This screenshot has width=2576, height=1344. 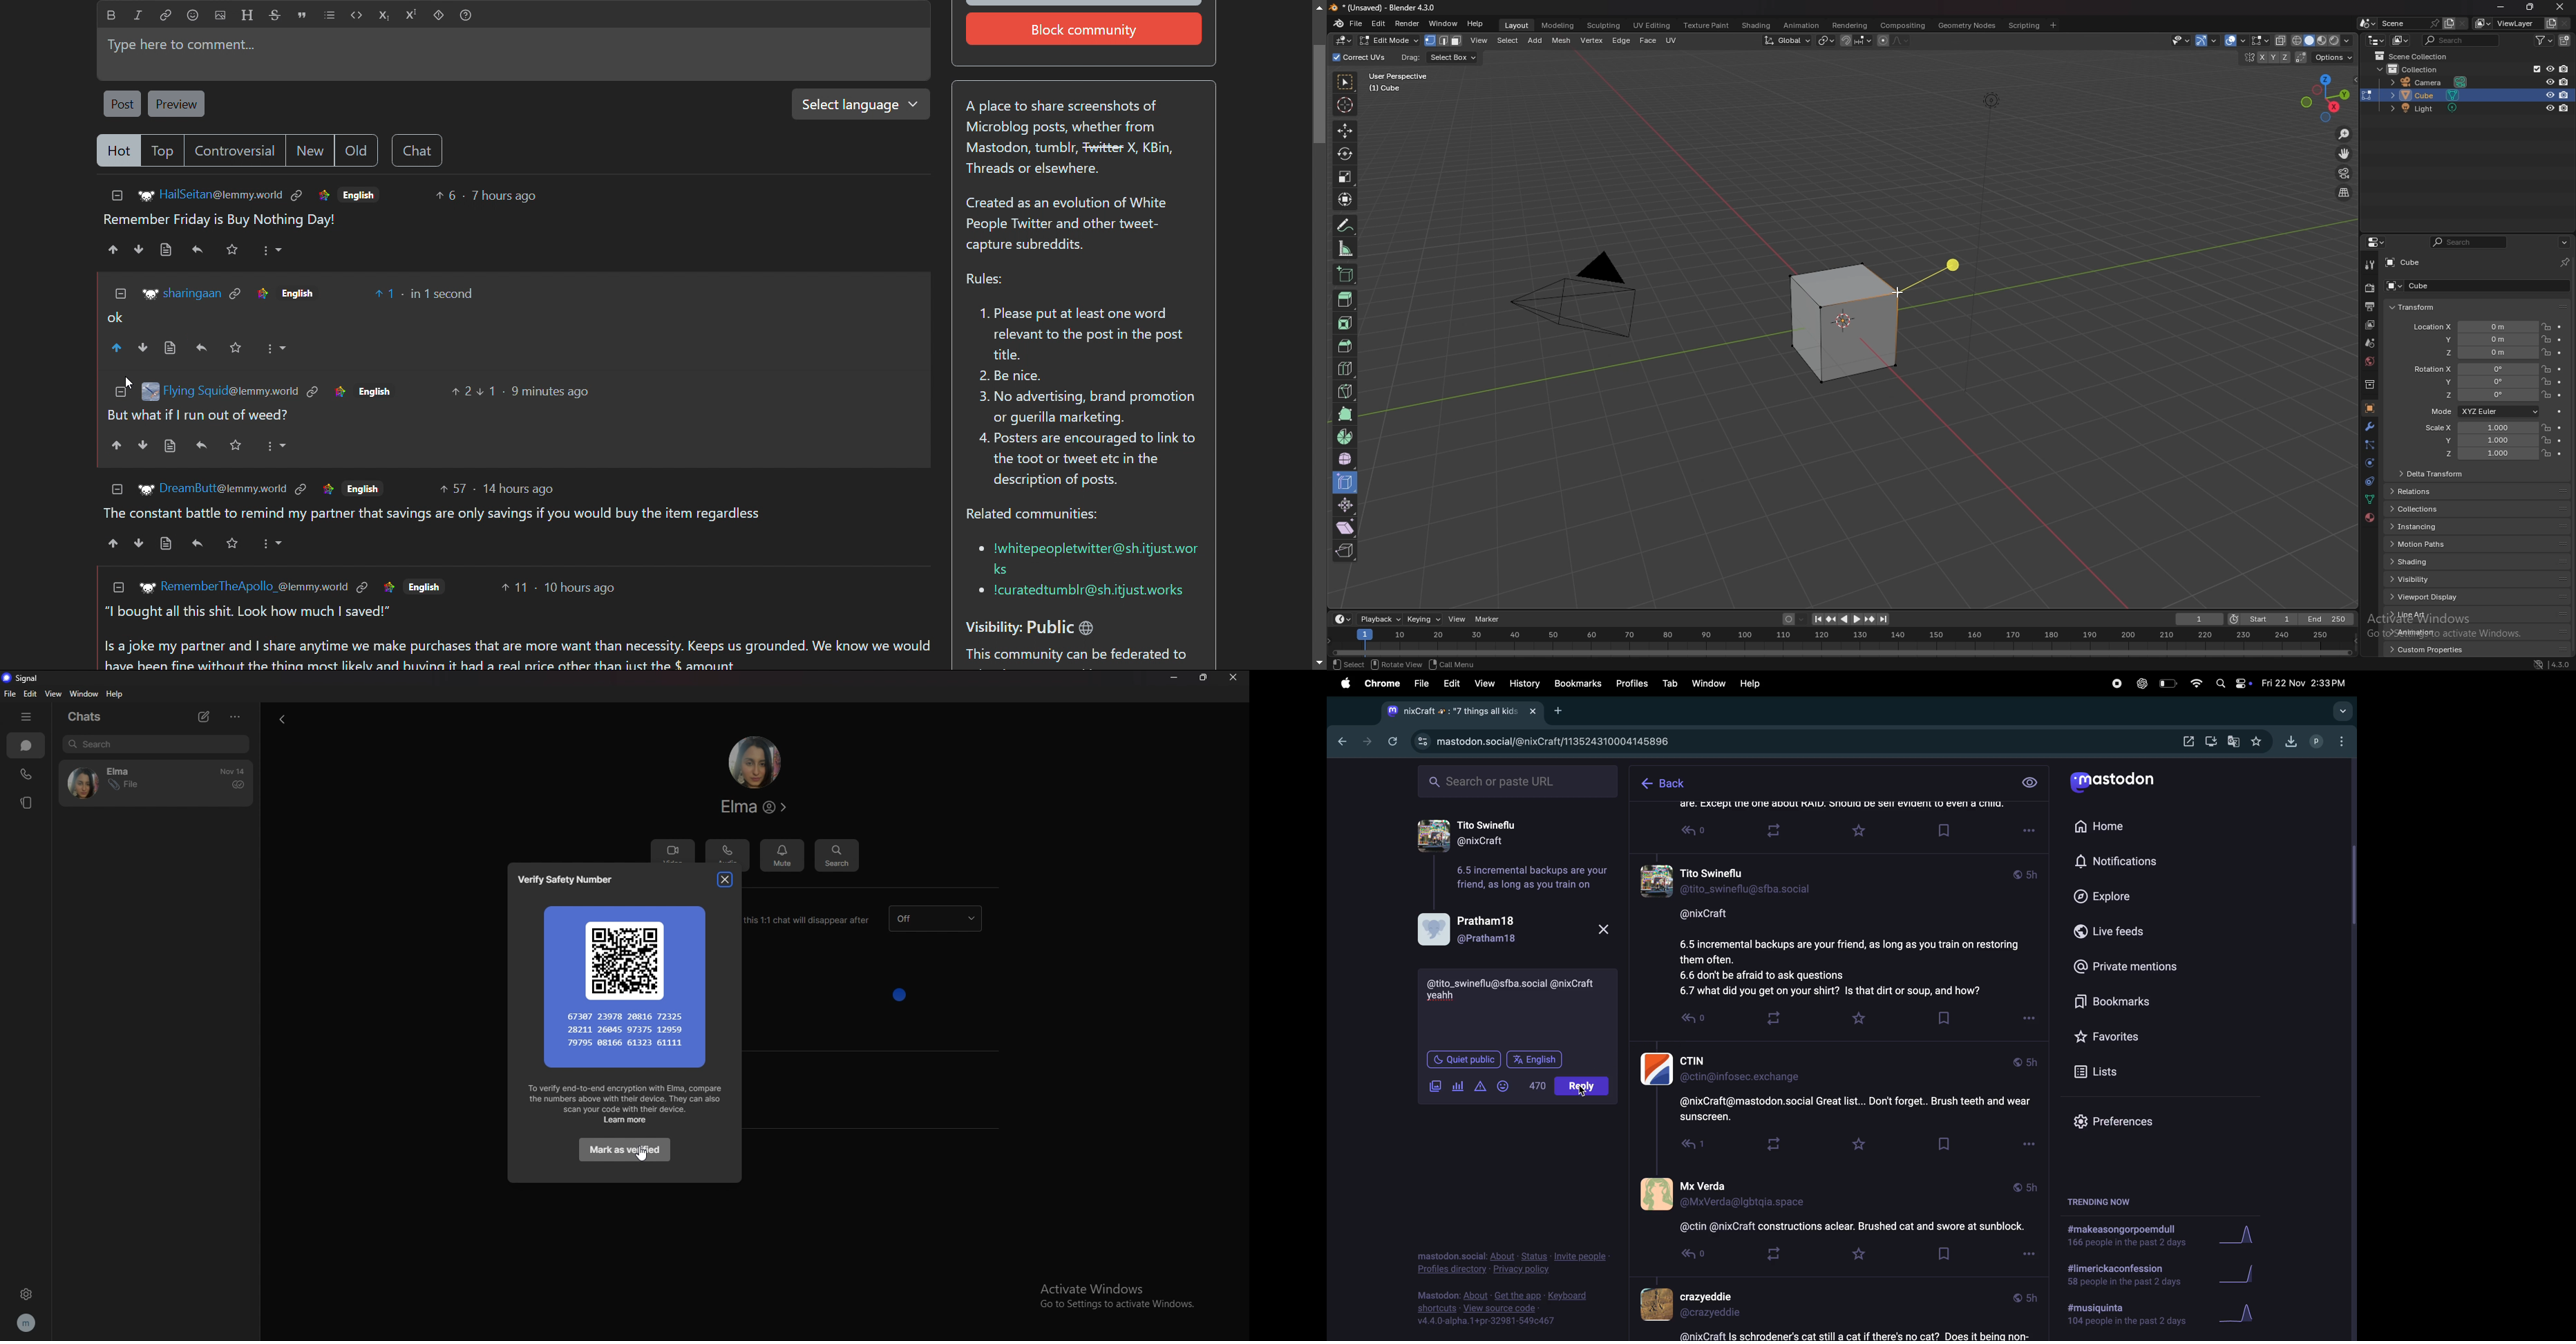 What do you see at coordinates (2546, 369) in the screenshot?
I see `lock` at bounding box center [2546, 369].